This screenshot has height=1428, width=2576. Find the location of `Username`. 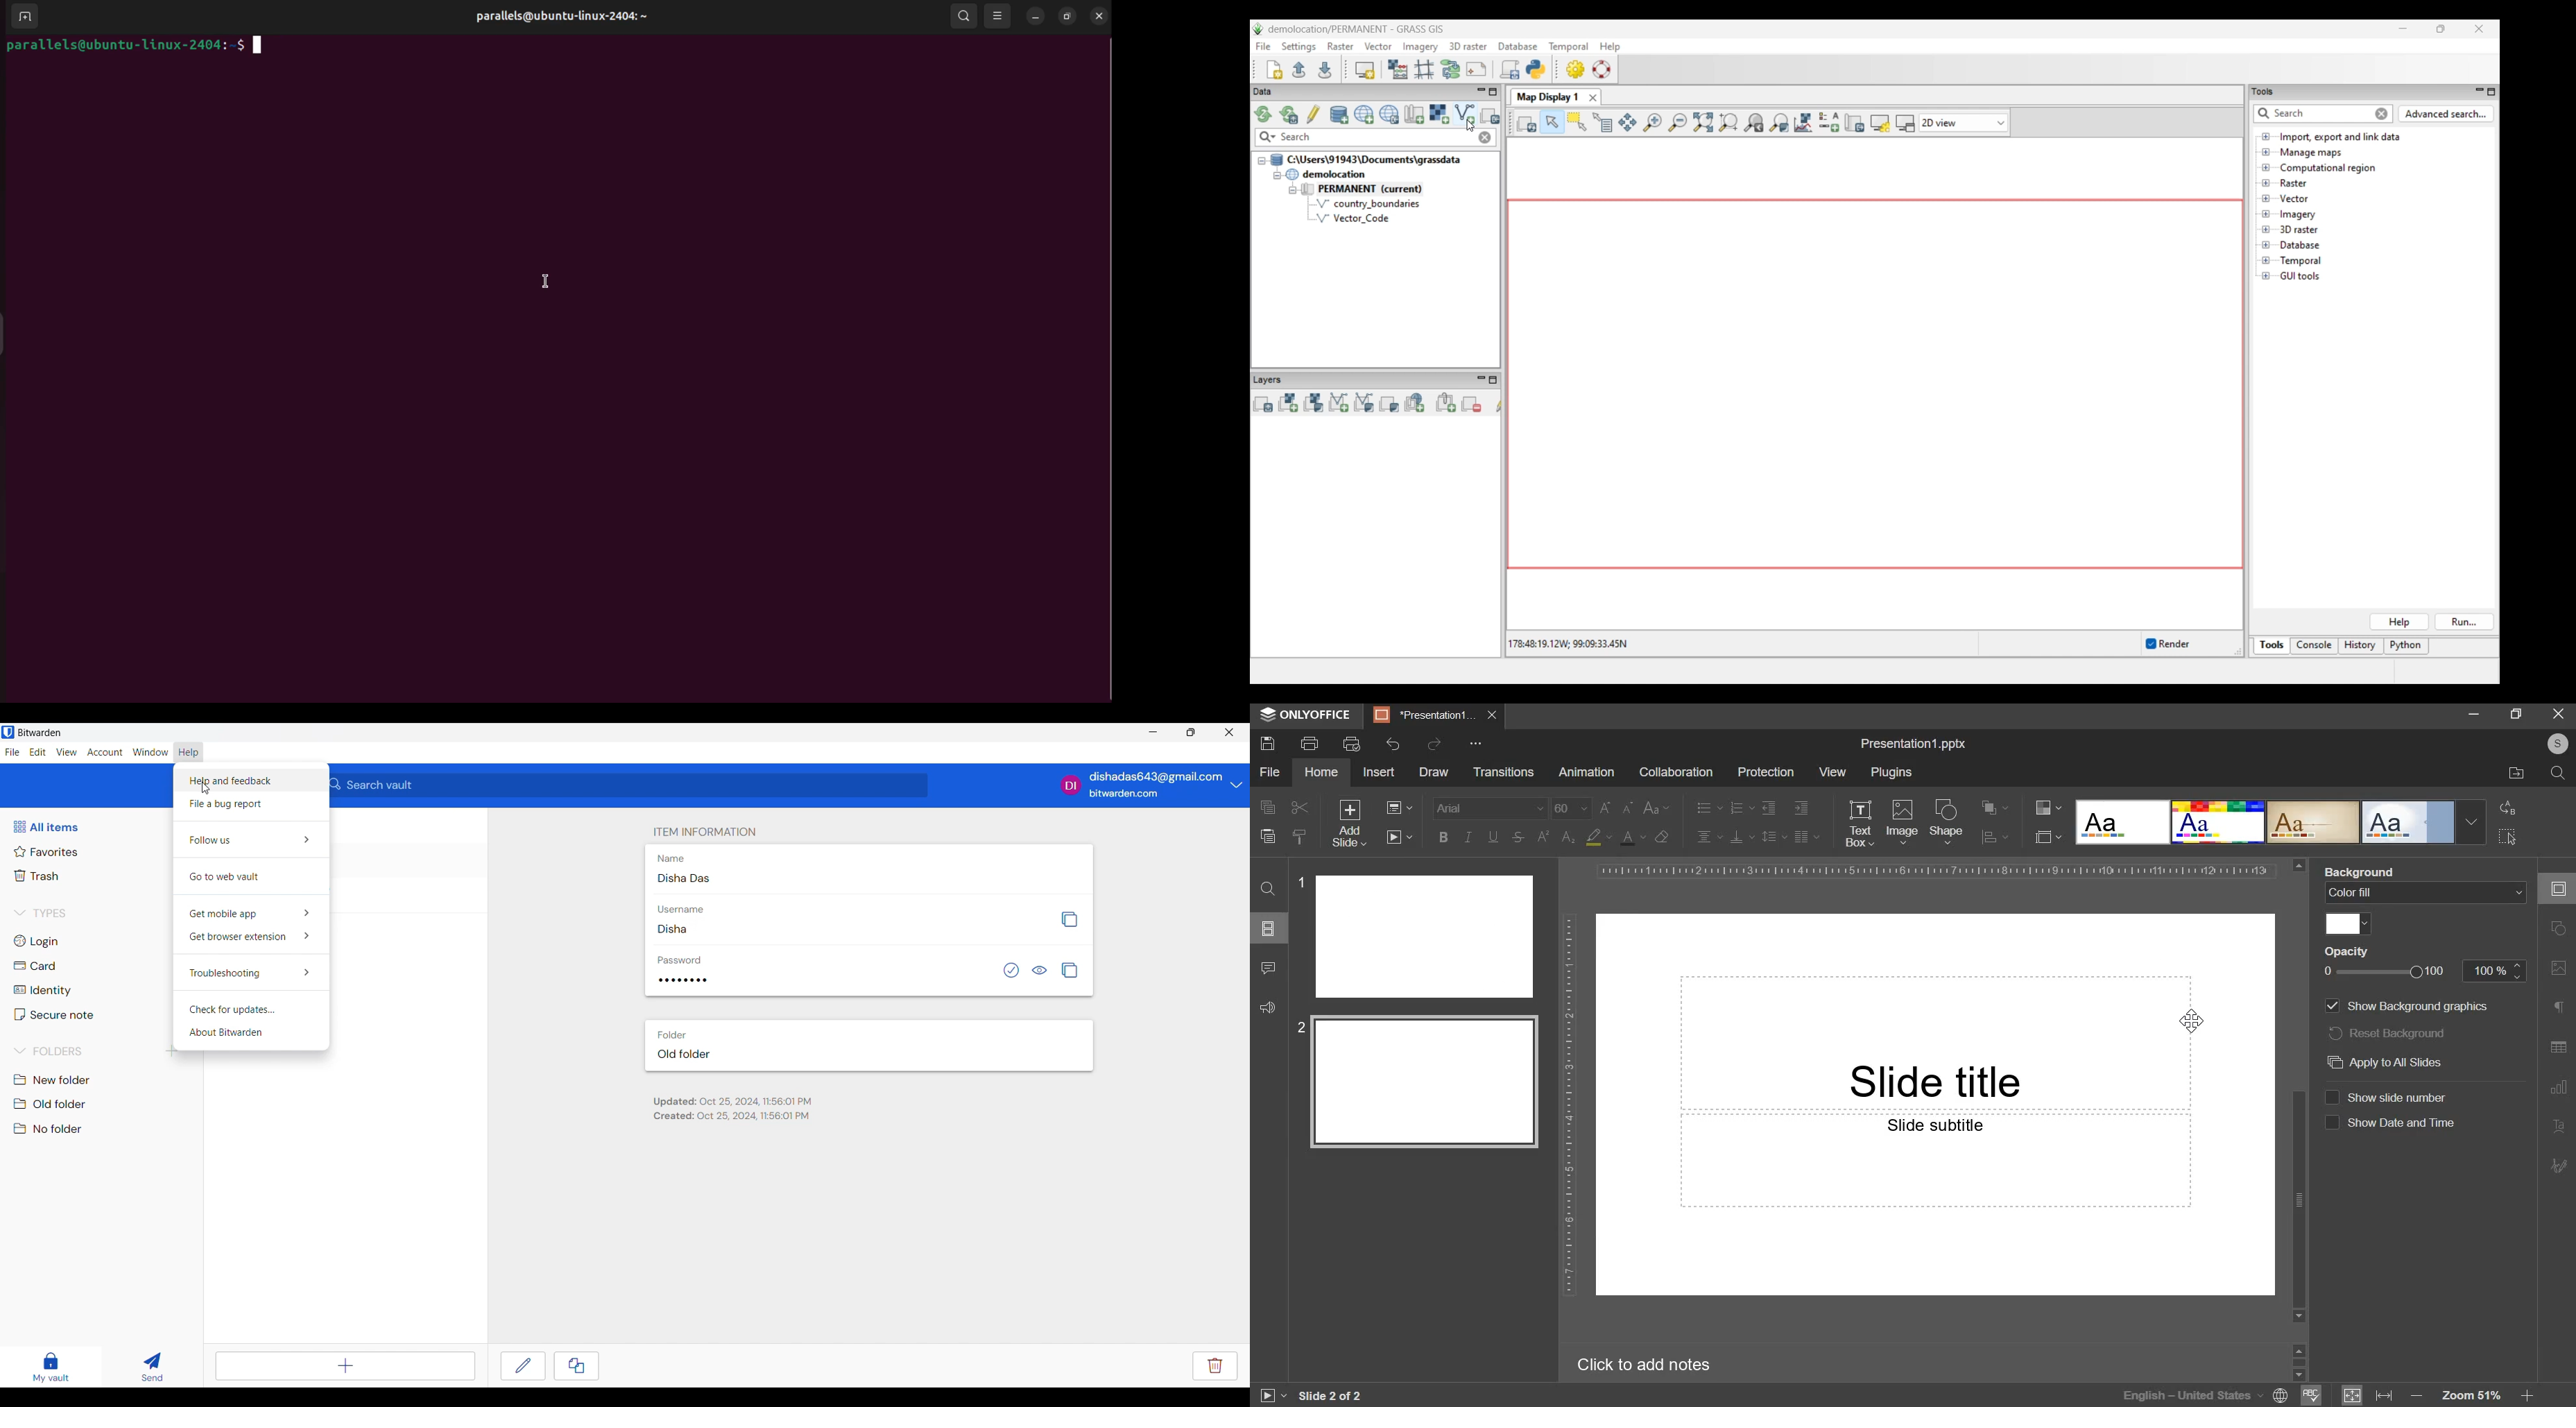

Username is located at coordinates (680, 909).